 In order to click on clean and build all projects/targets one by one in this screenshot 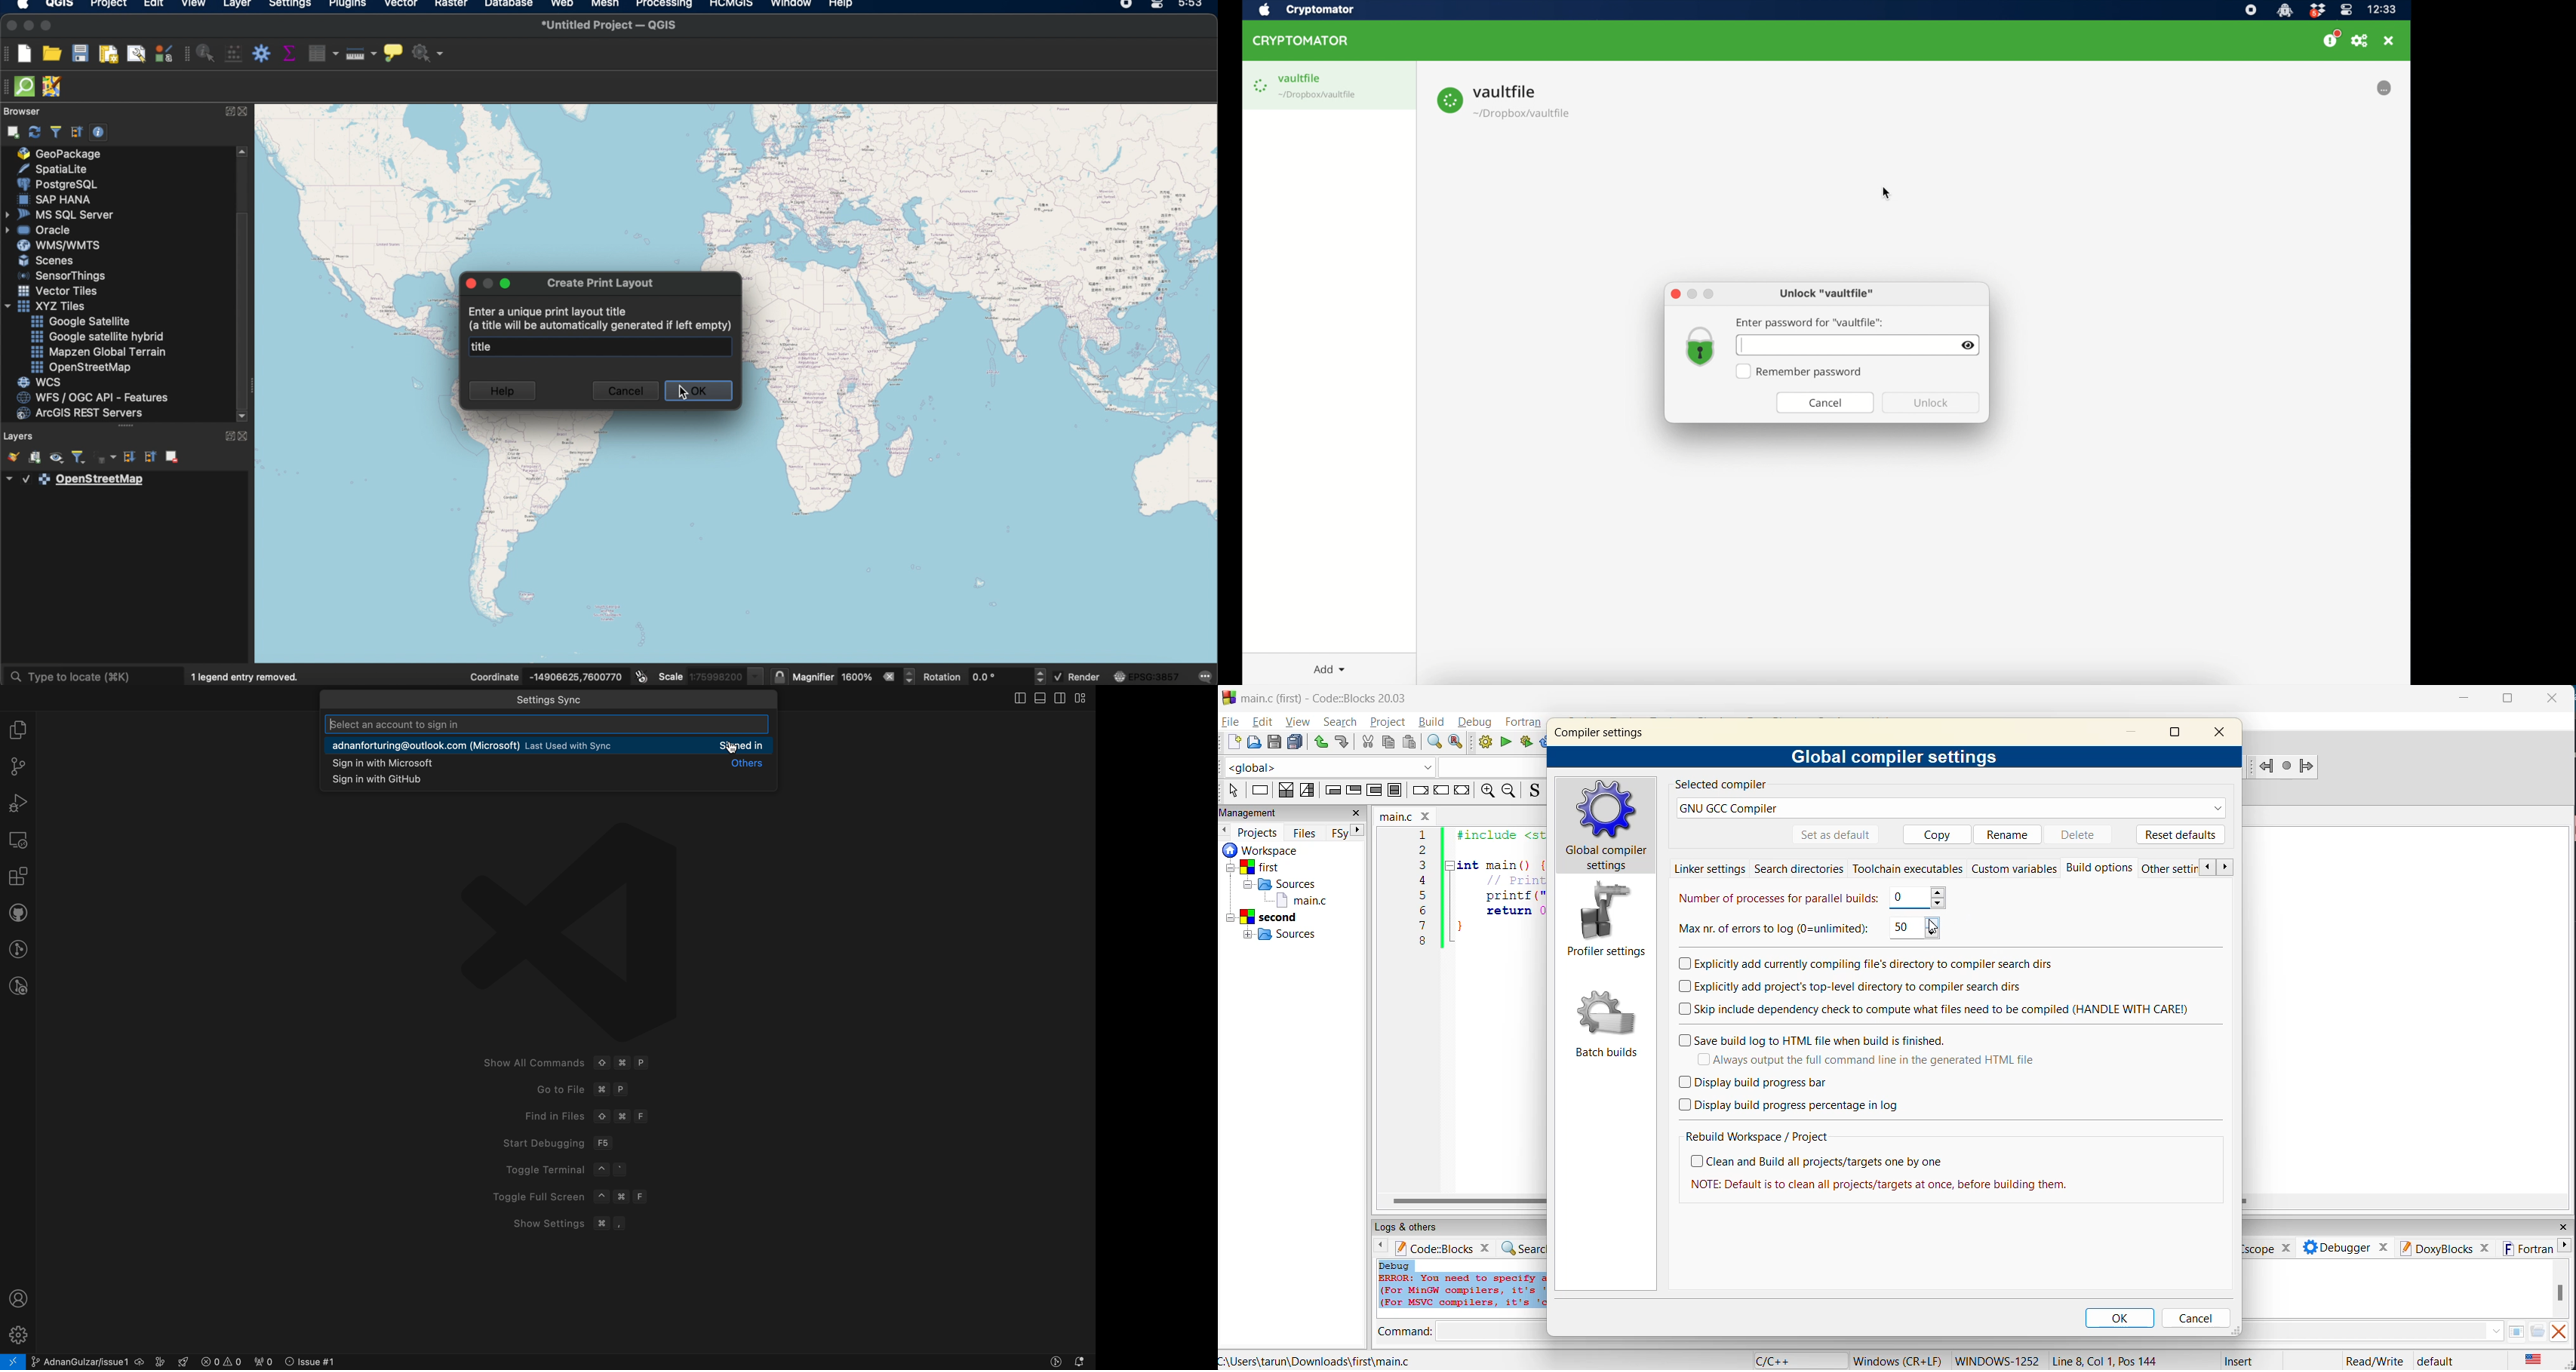, I will do `click(1874, 1161)`.